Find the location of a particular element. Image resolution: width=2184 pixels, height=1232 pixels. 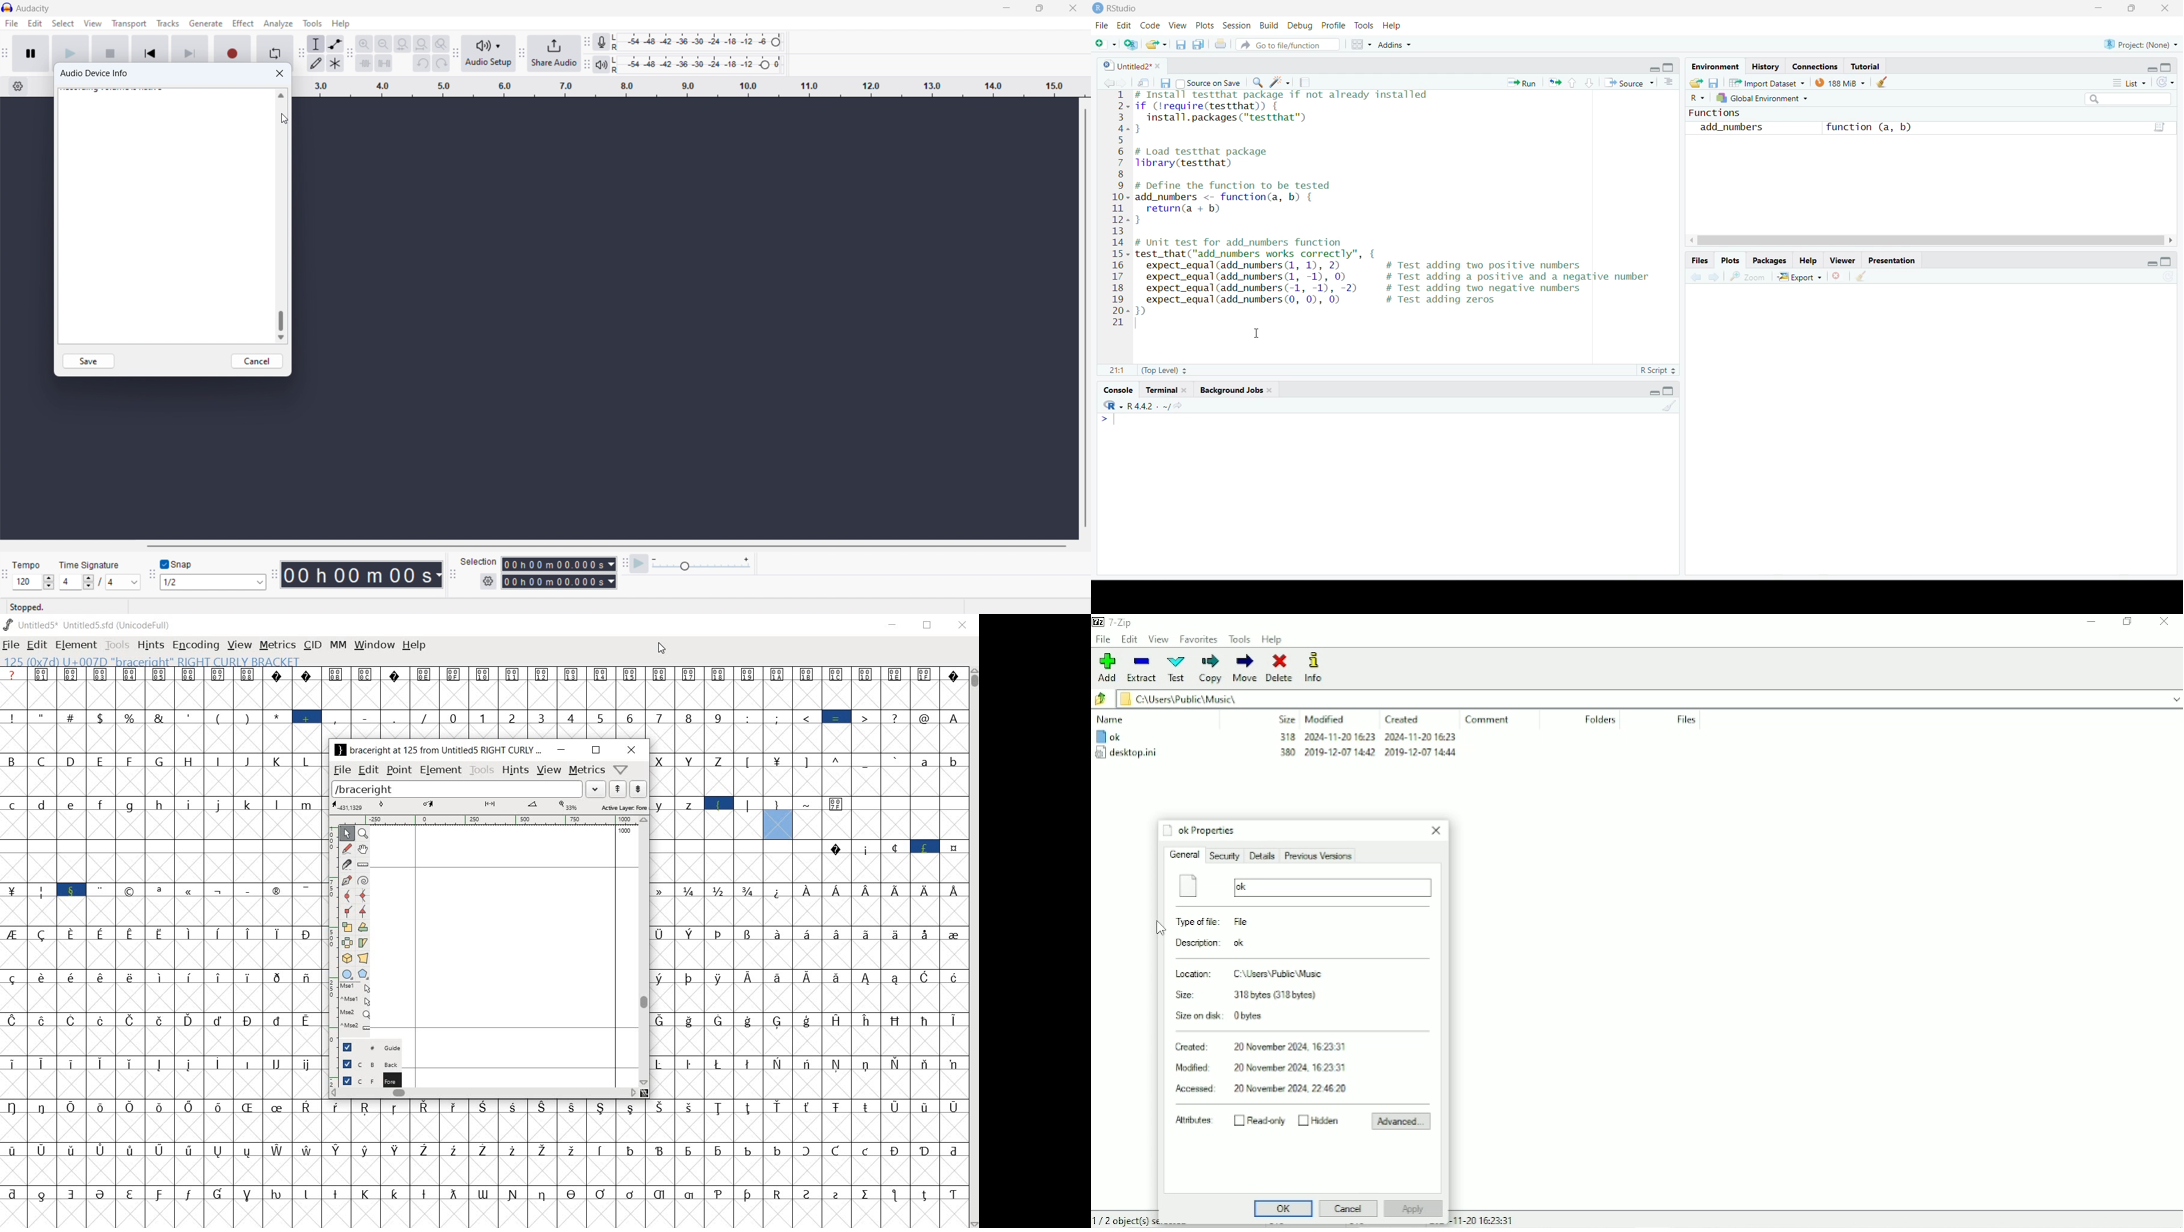

Addins is located at coordinates (1396, 46).